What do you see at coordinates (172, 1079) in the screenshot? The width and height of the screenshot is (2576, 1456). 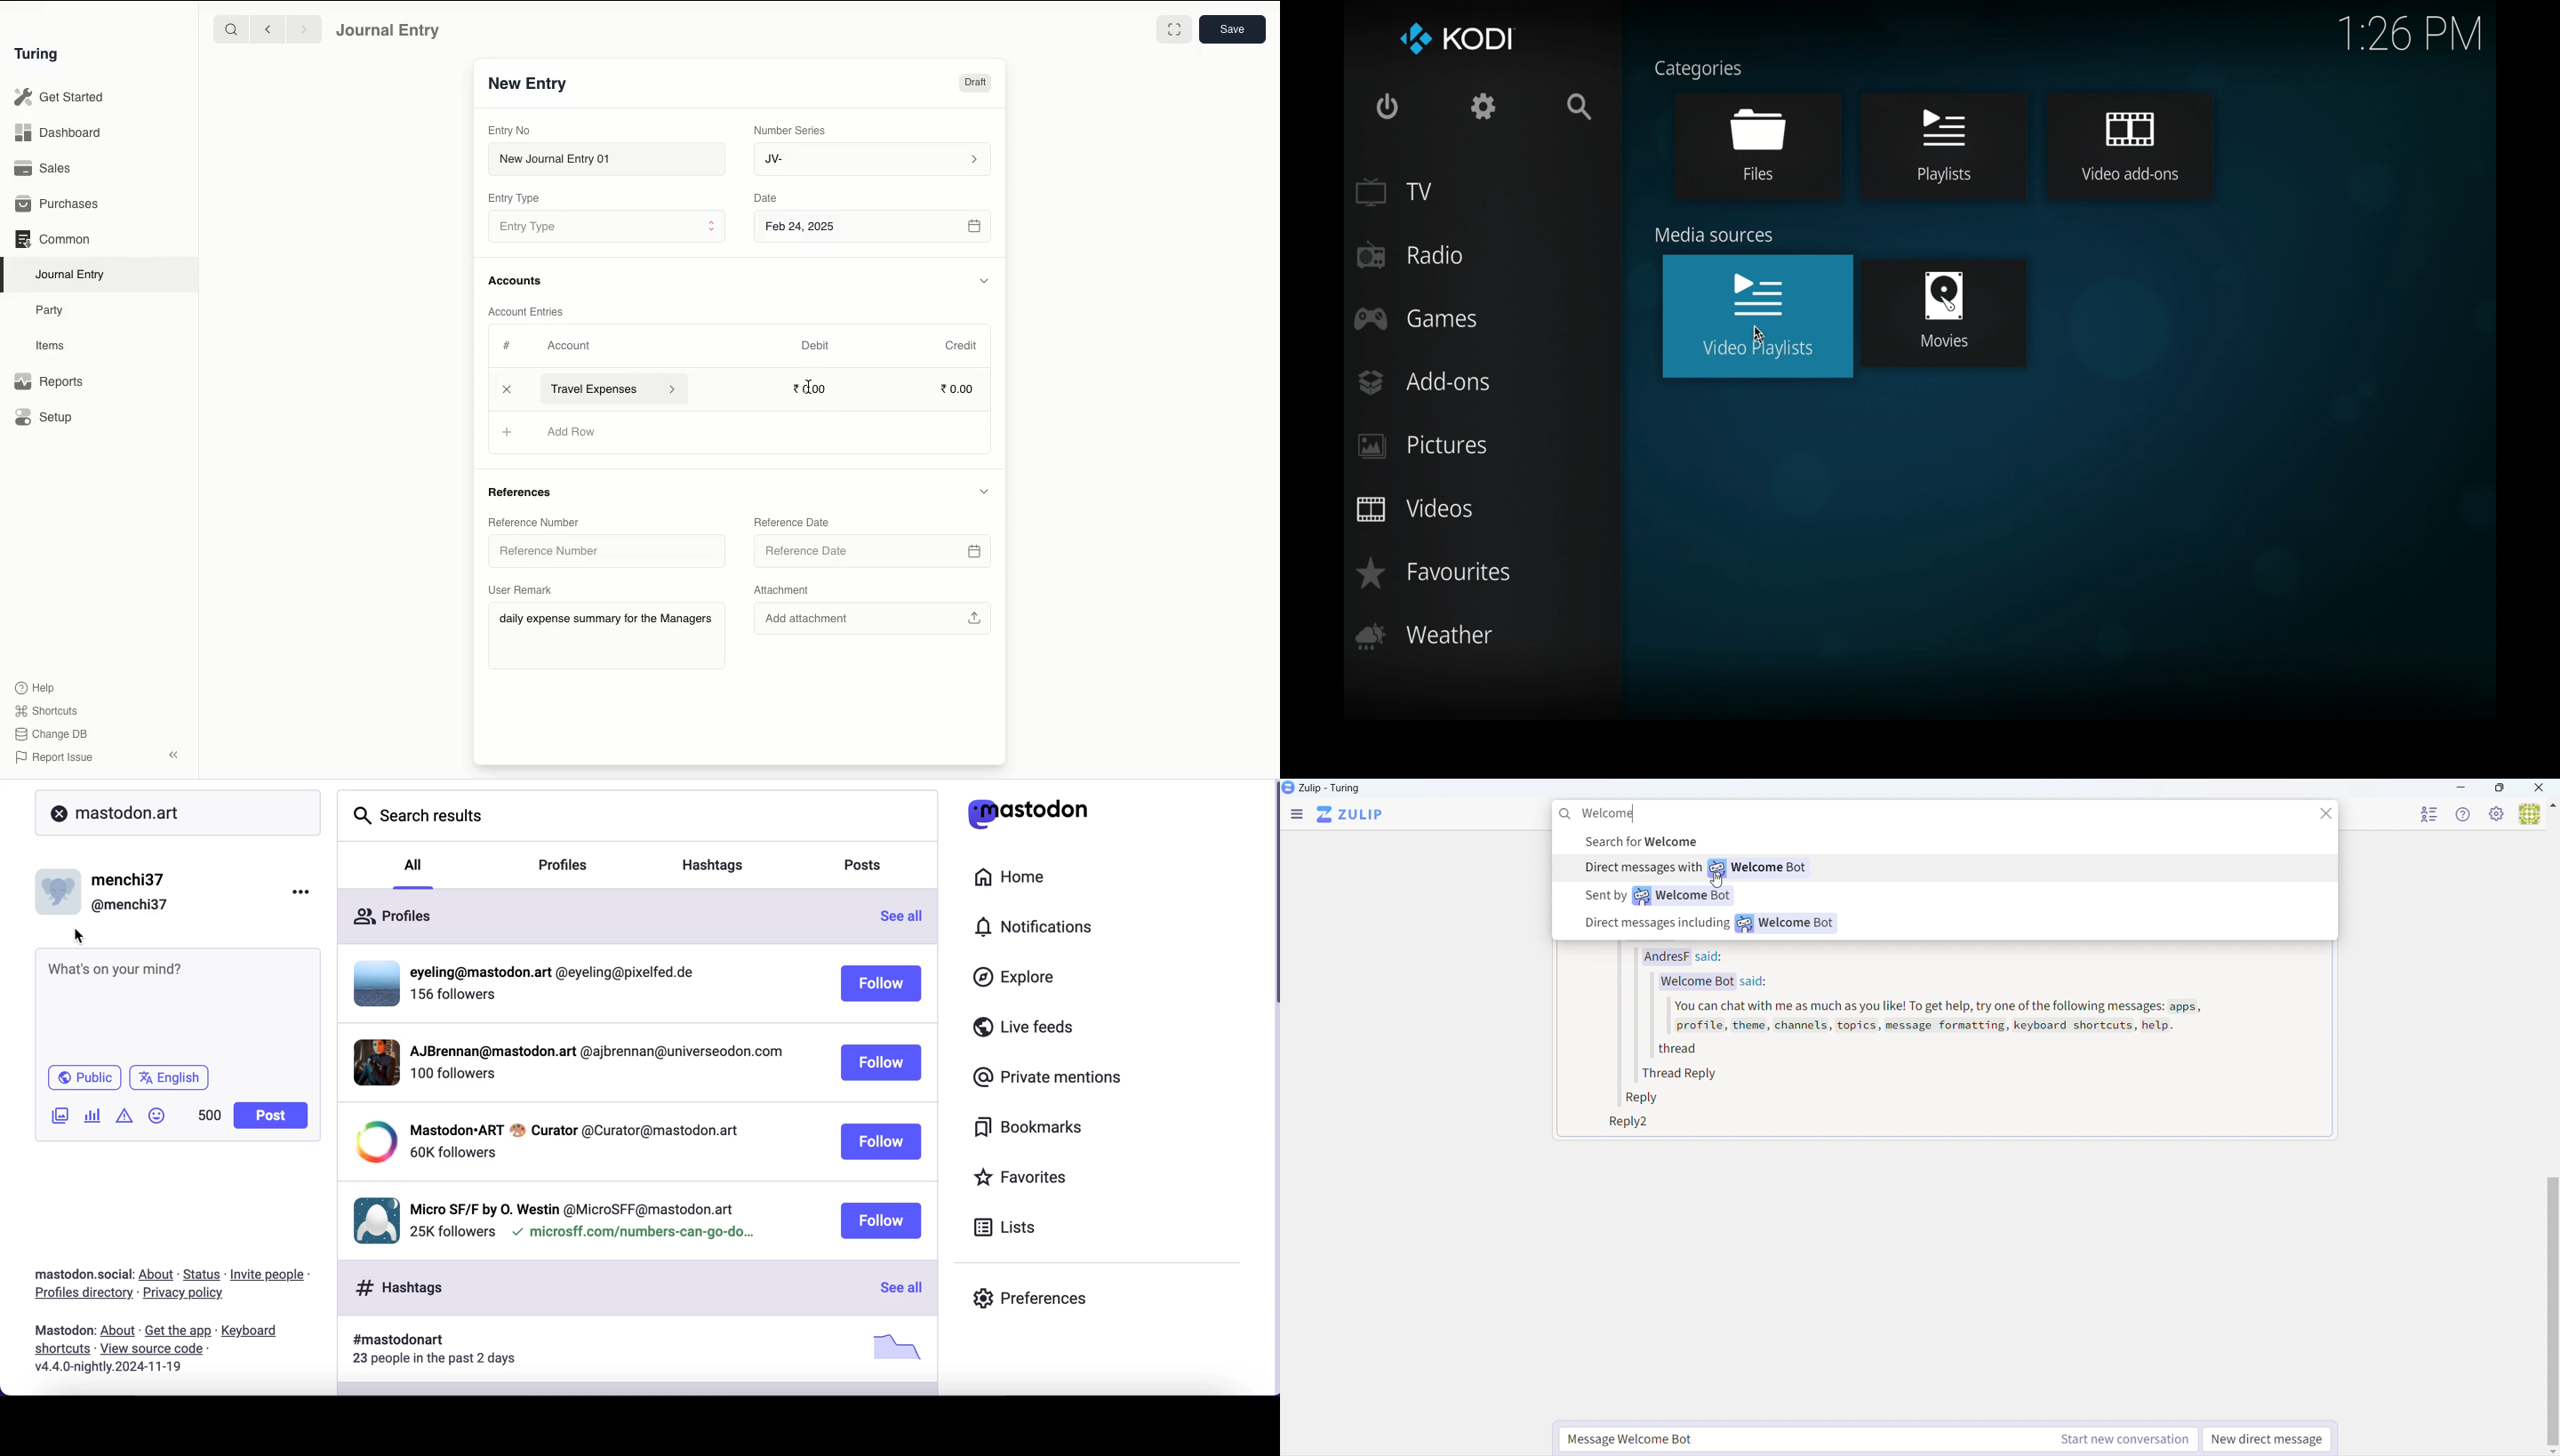 I see `english` at bounding box center [172, 1079].